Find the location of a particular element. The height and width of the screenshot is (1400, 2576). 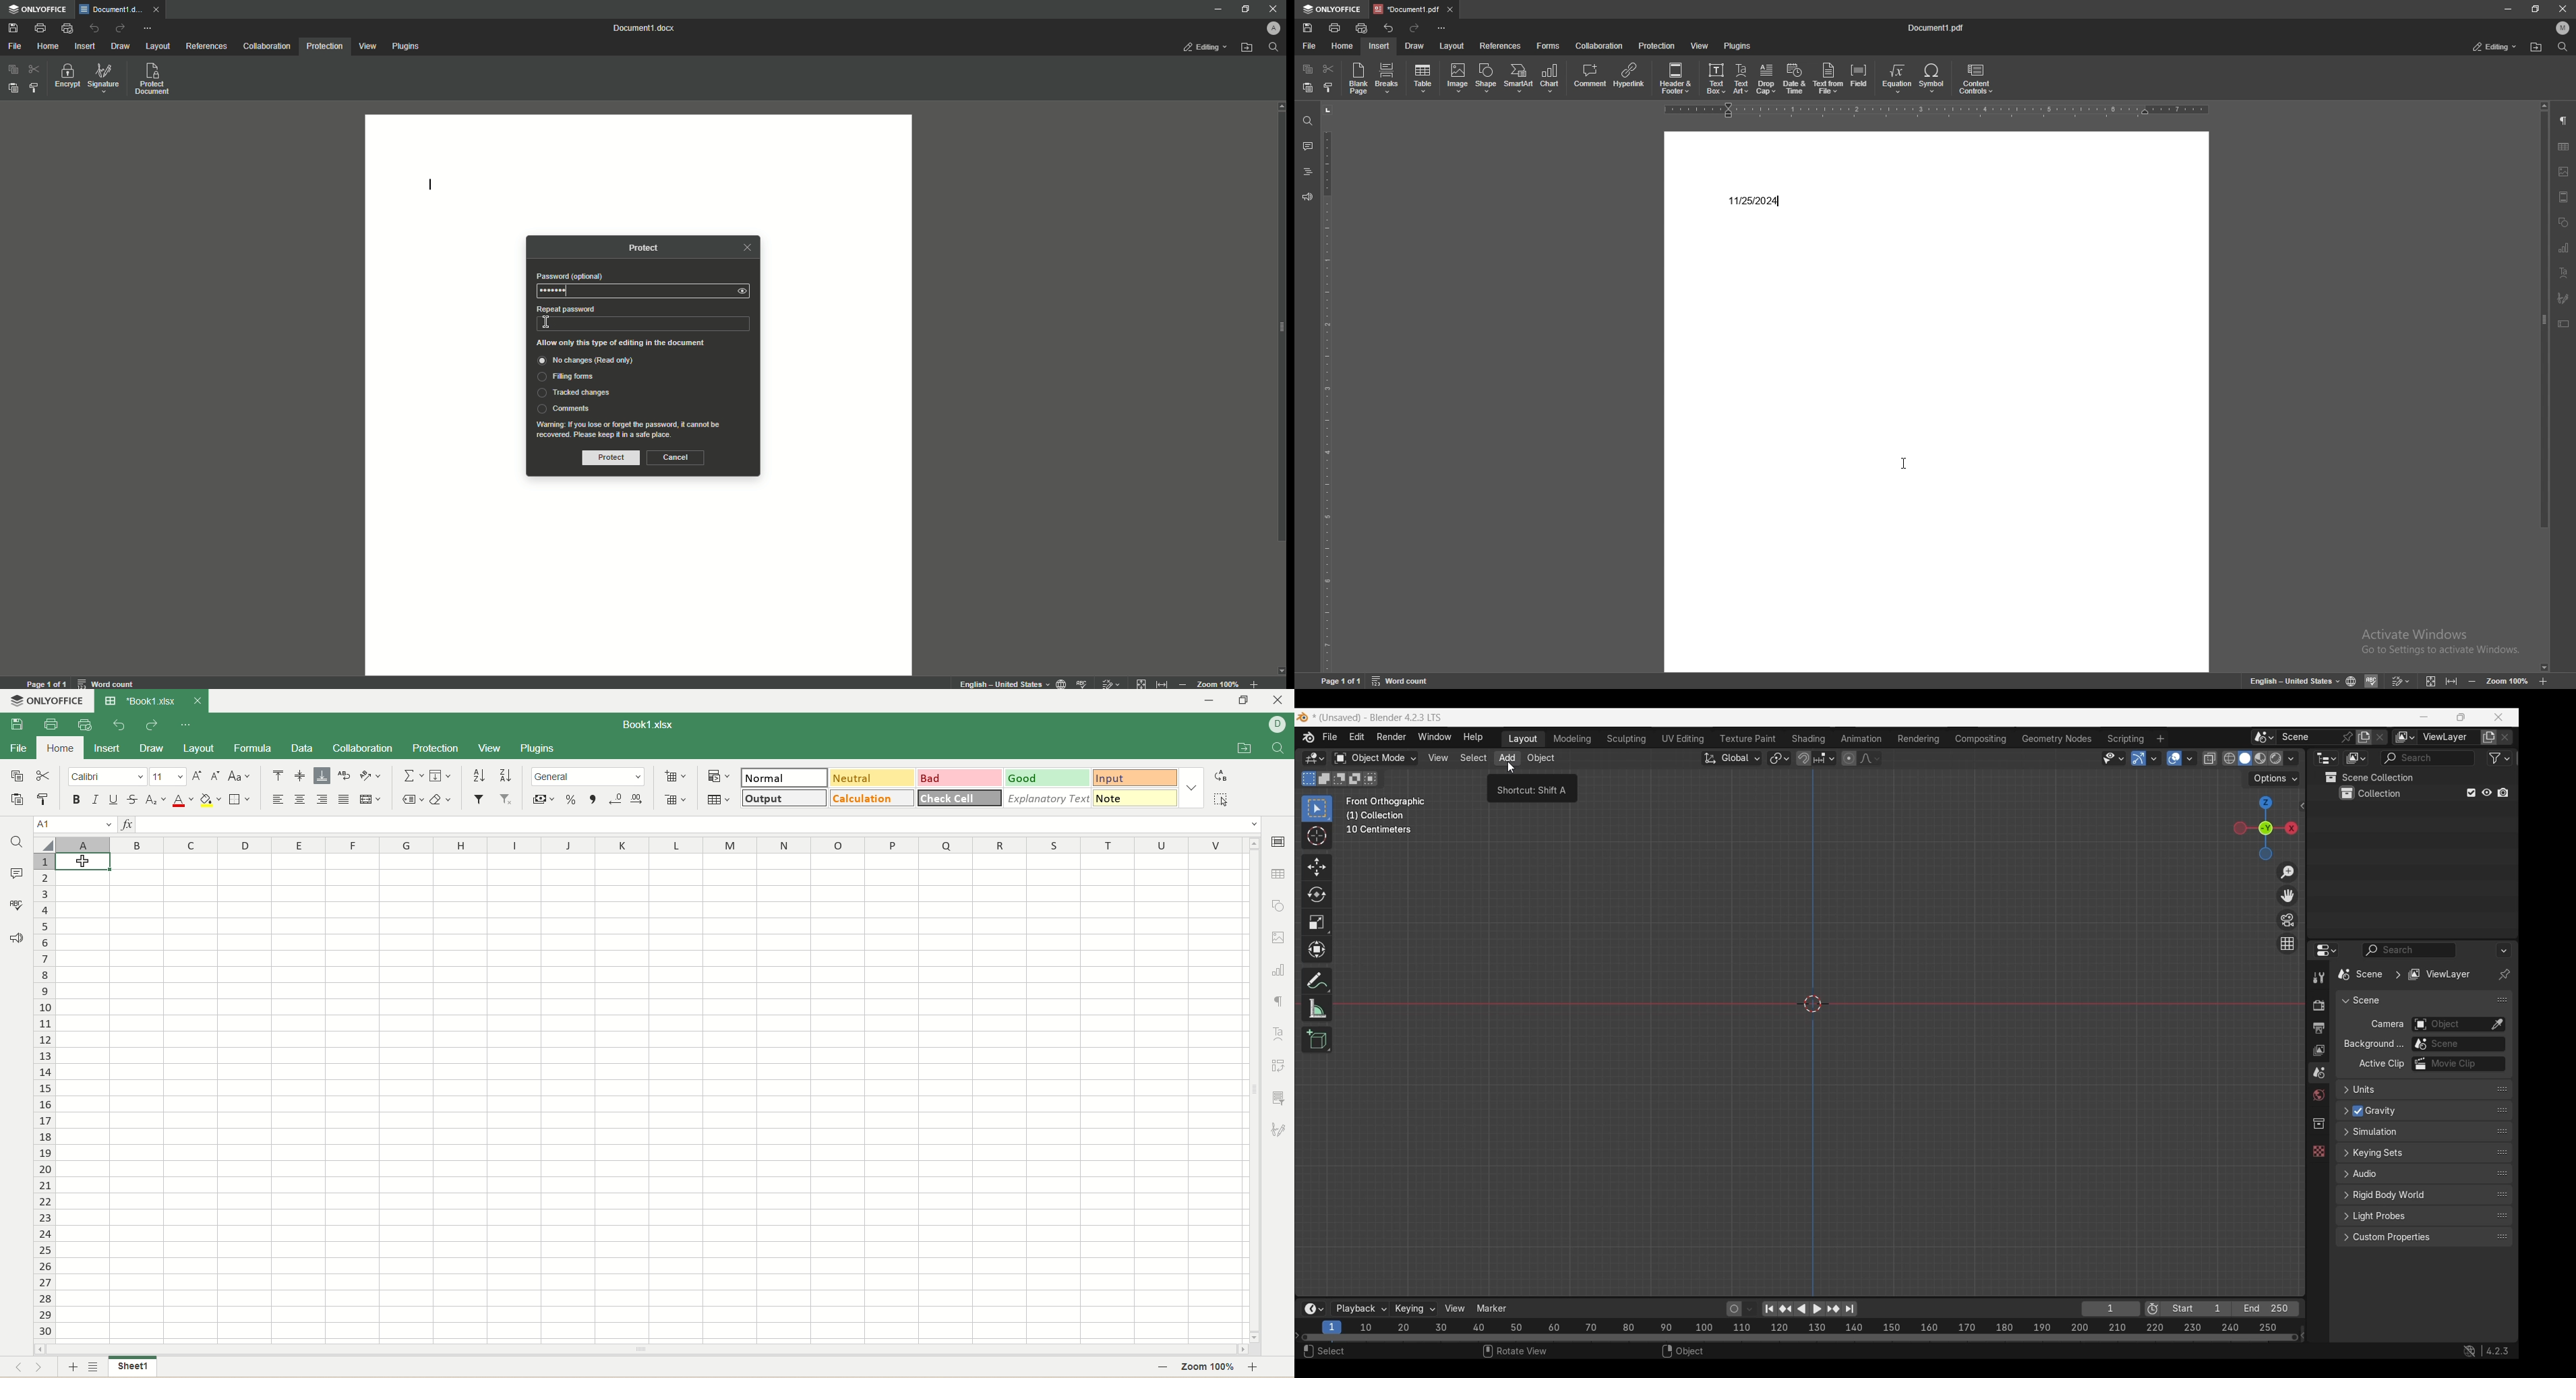

word count is located at coordinates (109, 681).